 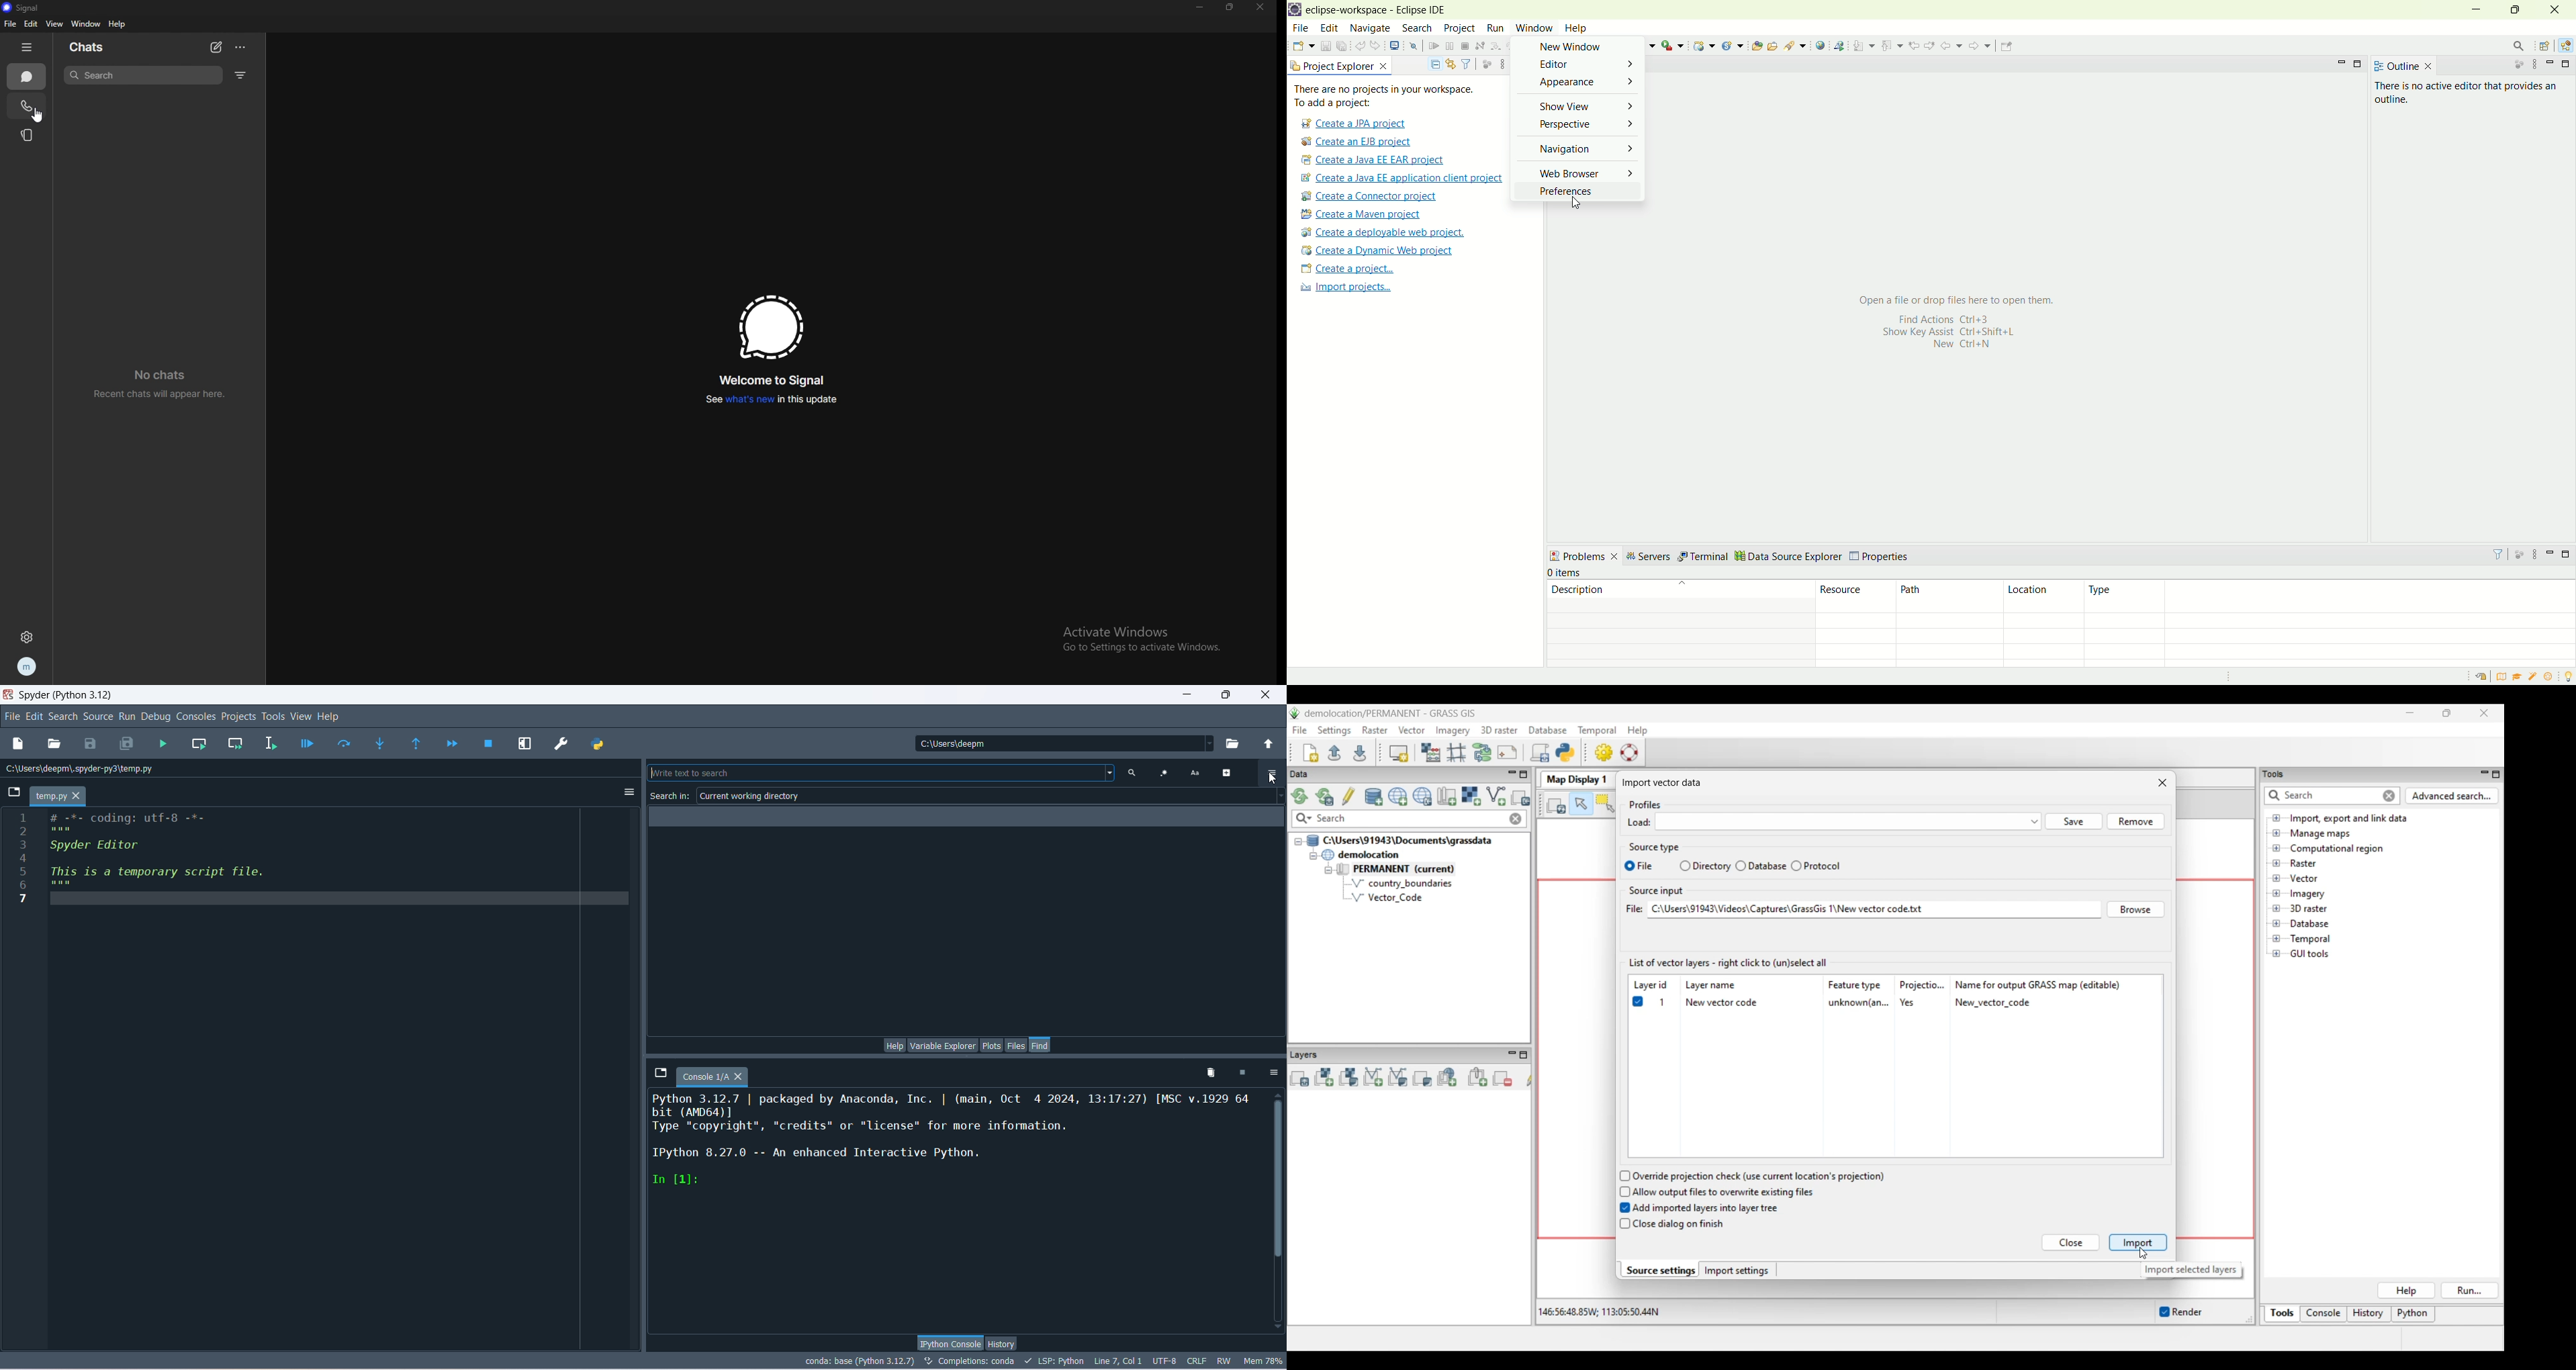 I want to click on edit, so click(x=31, y=24).